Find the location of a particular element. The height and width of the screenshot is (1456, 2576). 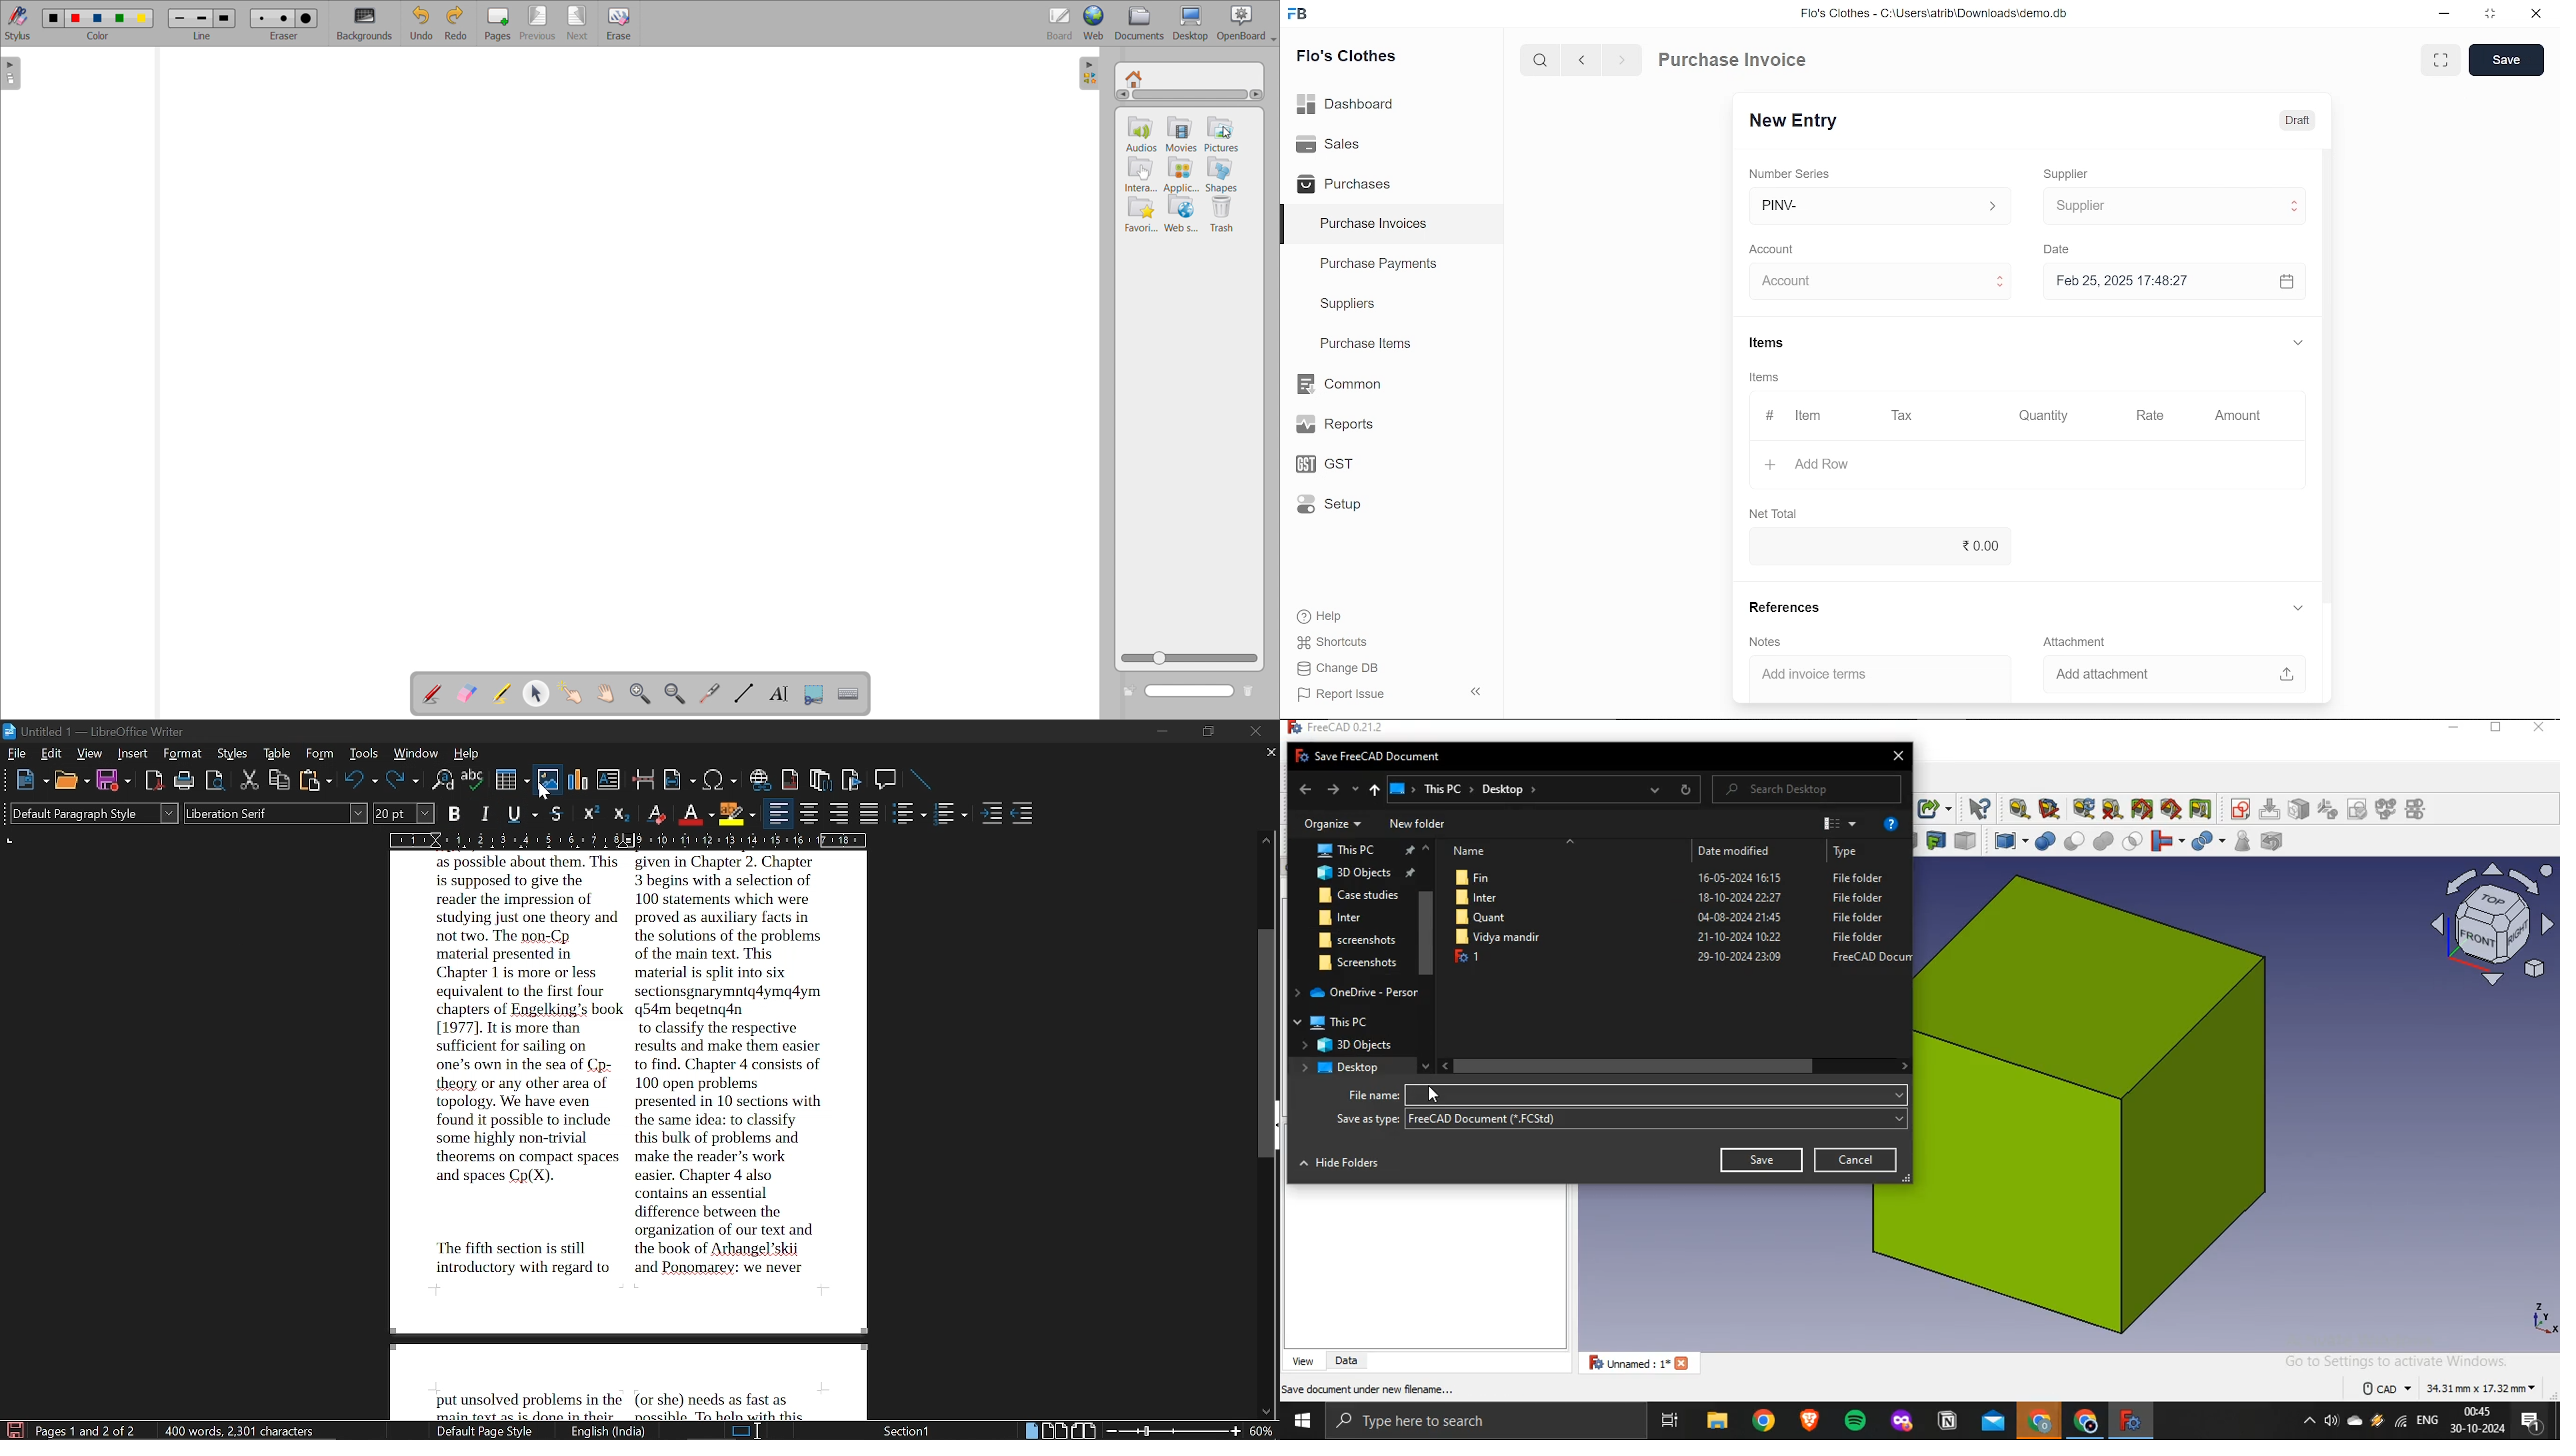

Rate is located at coordinates (2149, 413).